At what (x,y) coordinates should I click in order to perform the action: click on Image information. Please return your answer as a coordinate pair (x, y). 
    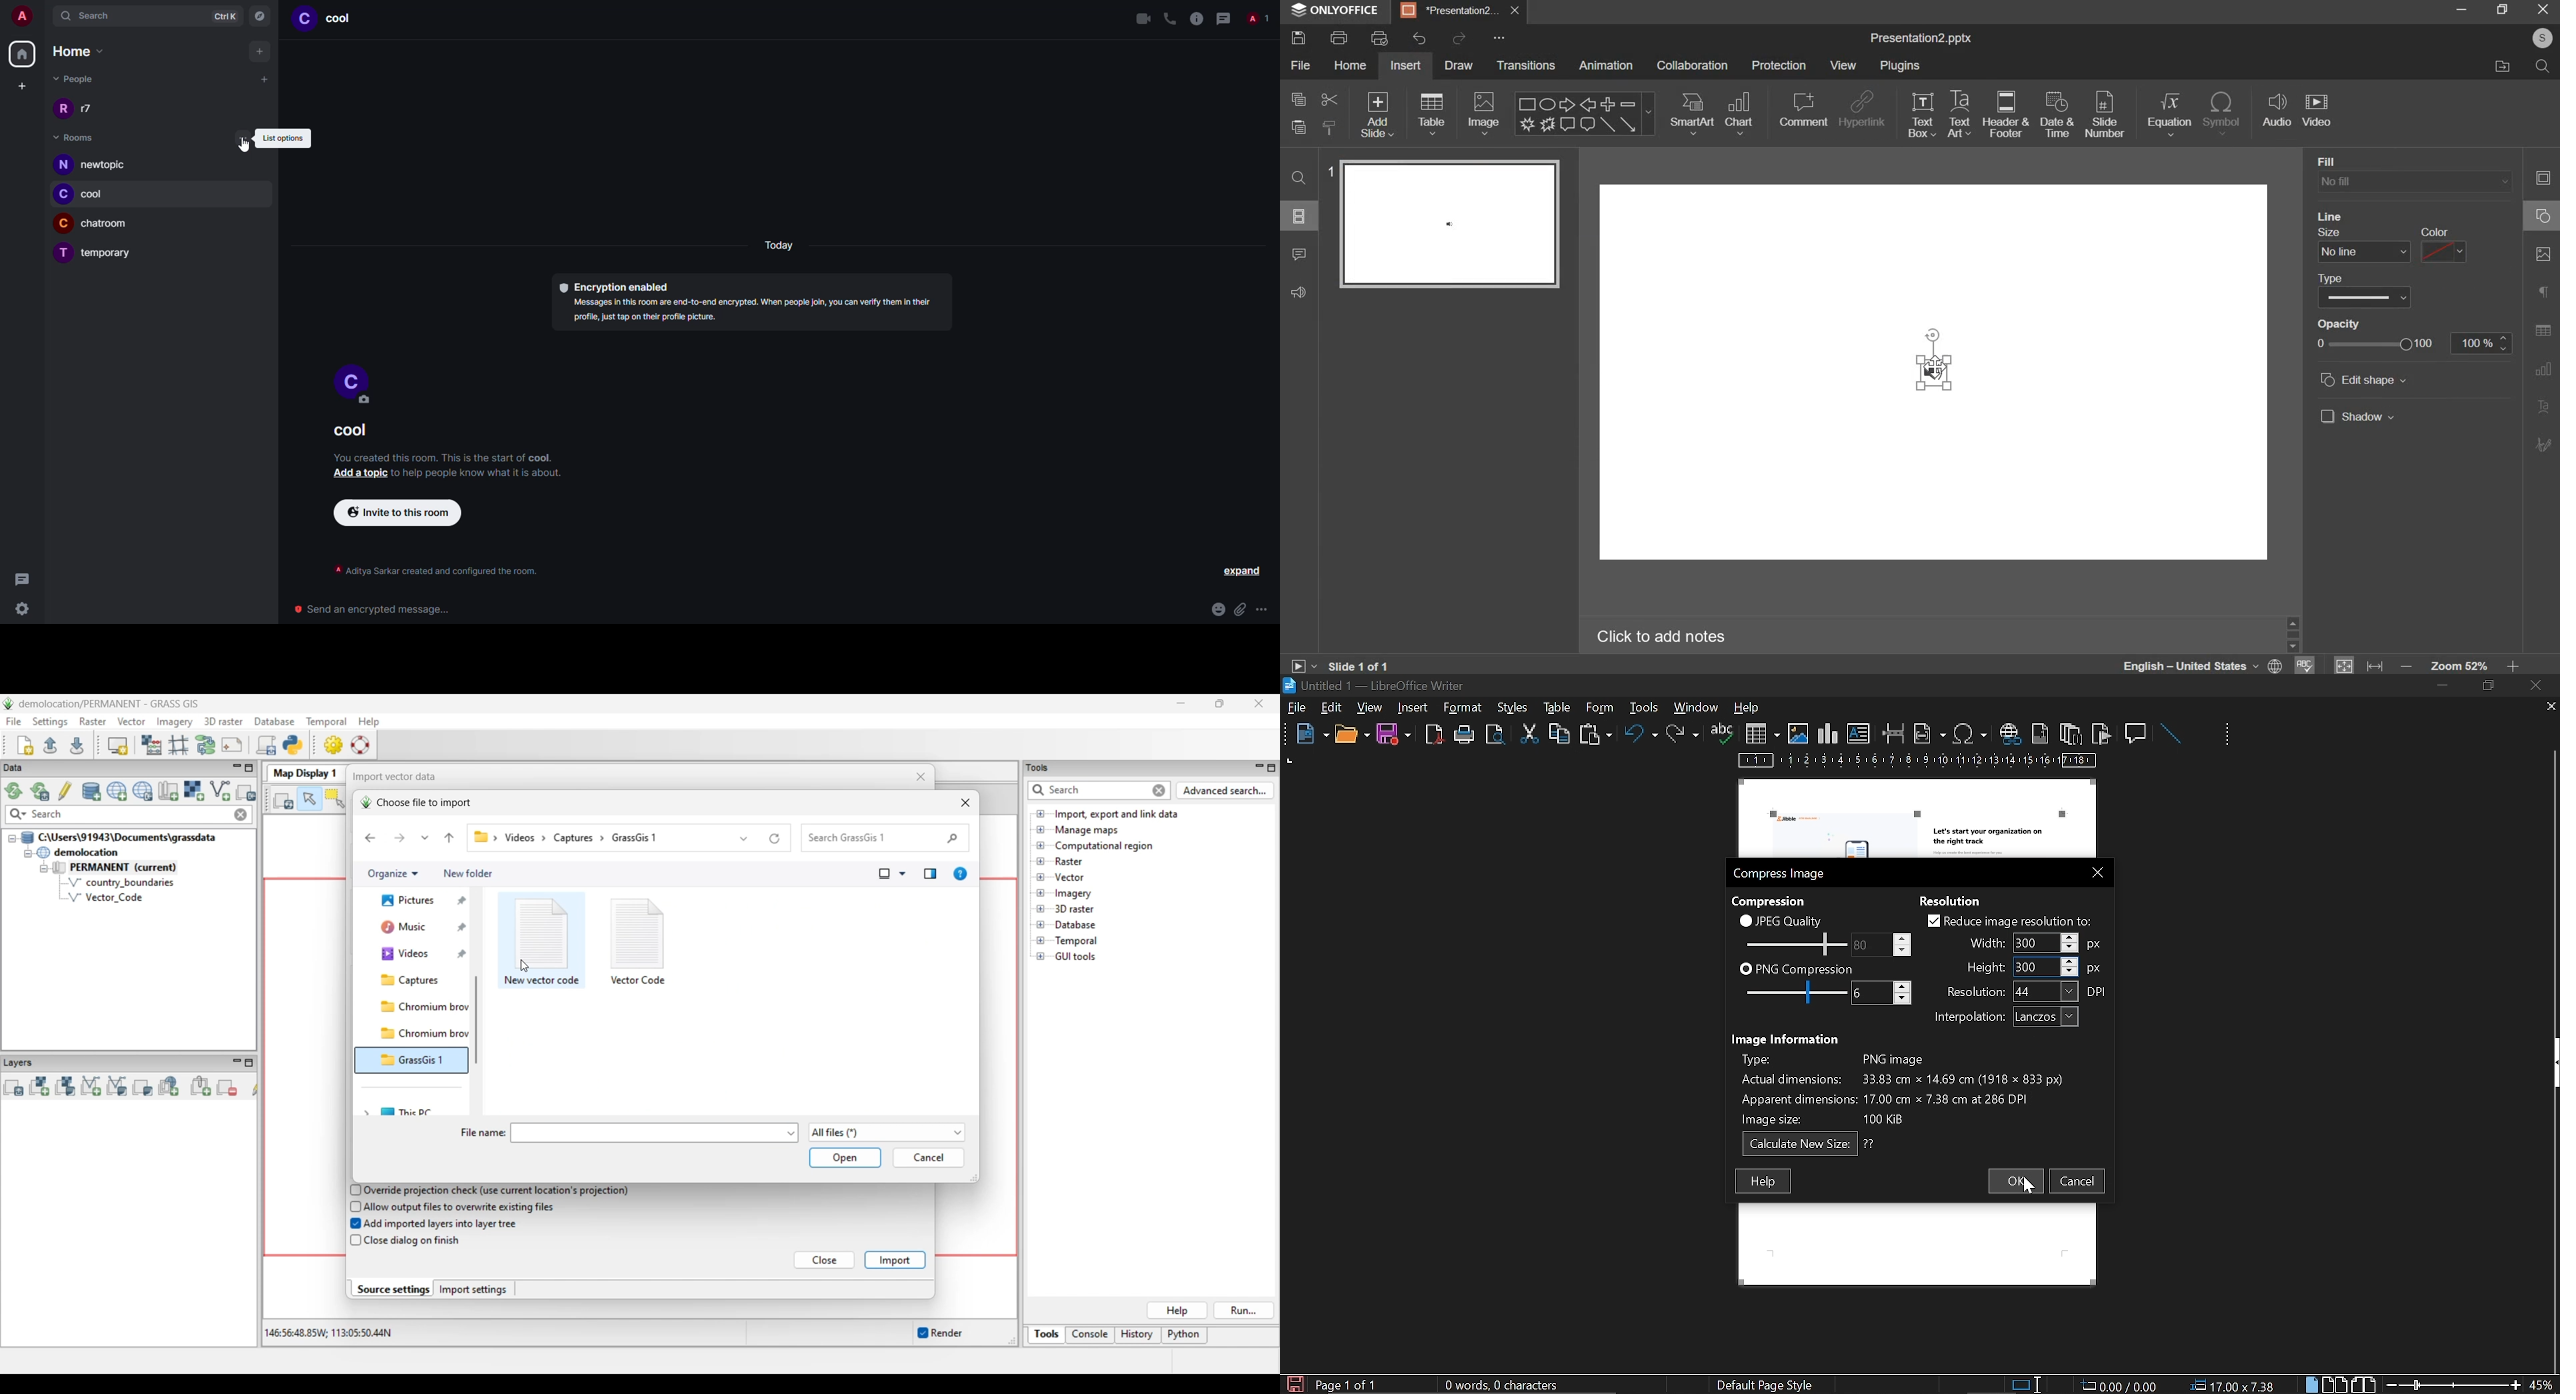
    Looking at the image, I should click on (1788, 1037).